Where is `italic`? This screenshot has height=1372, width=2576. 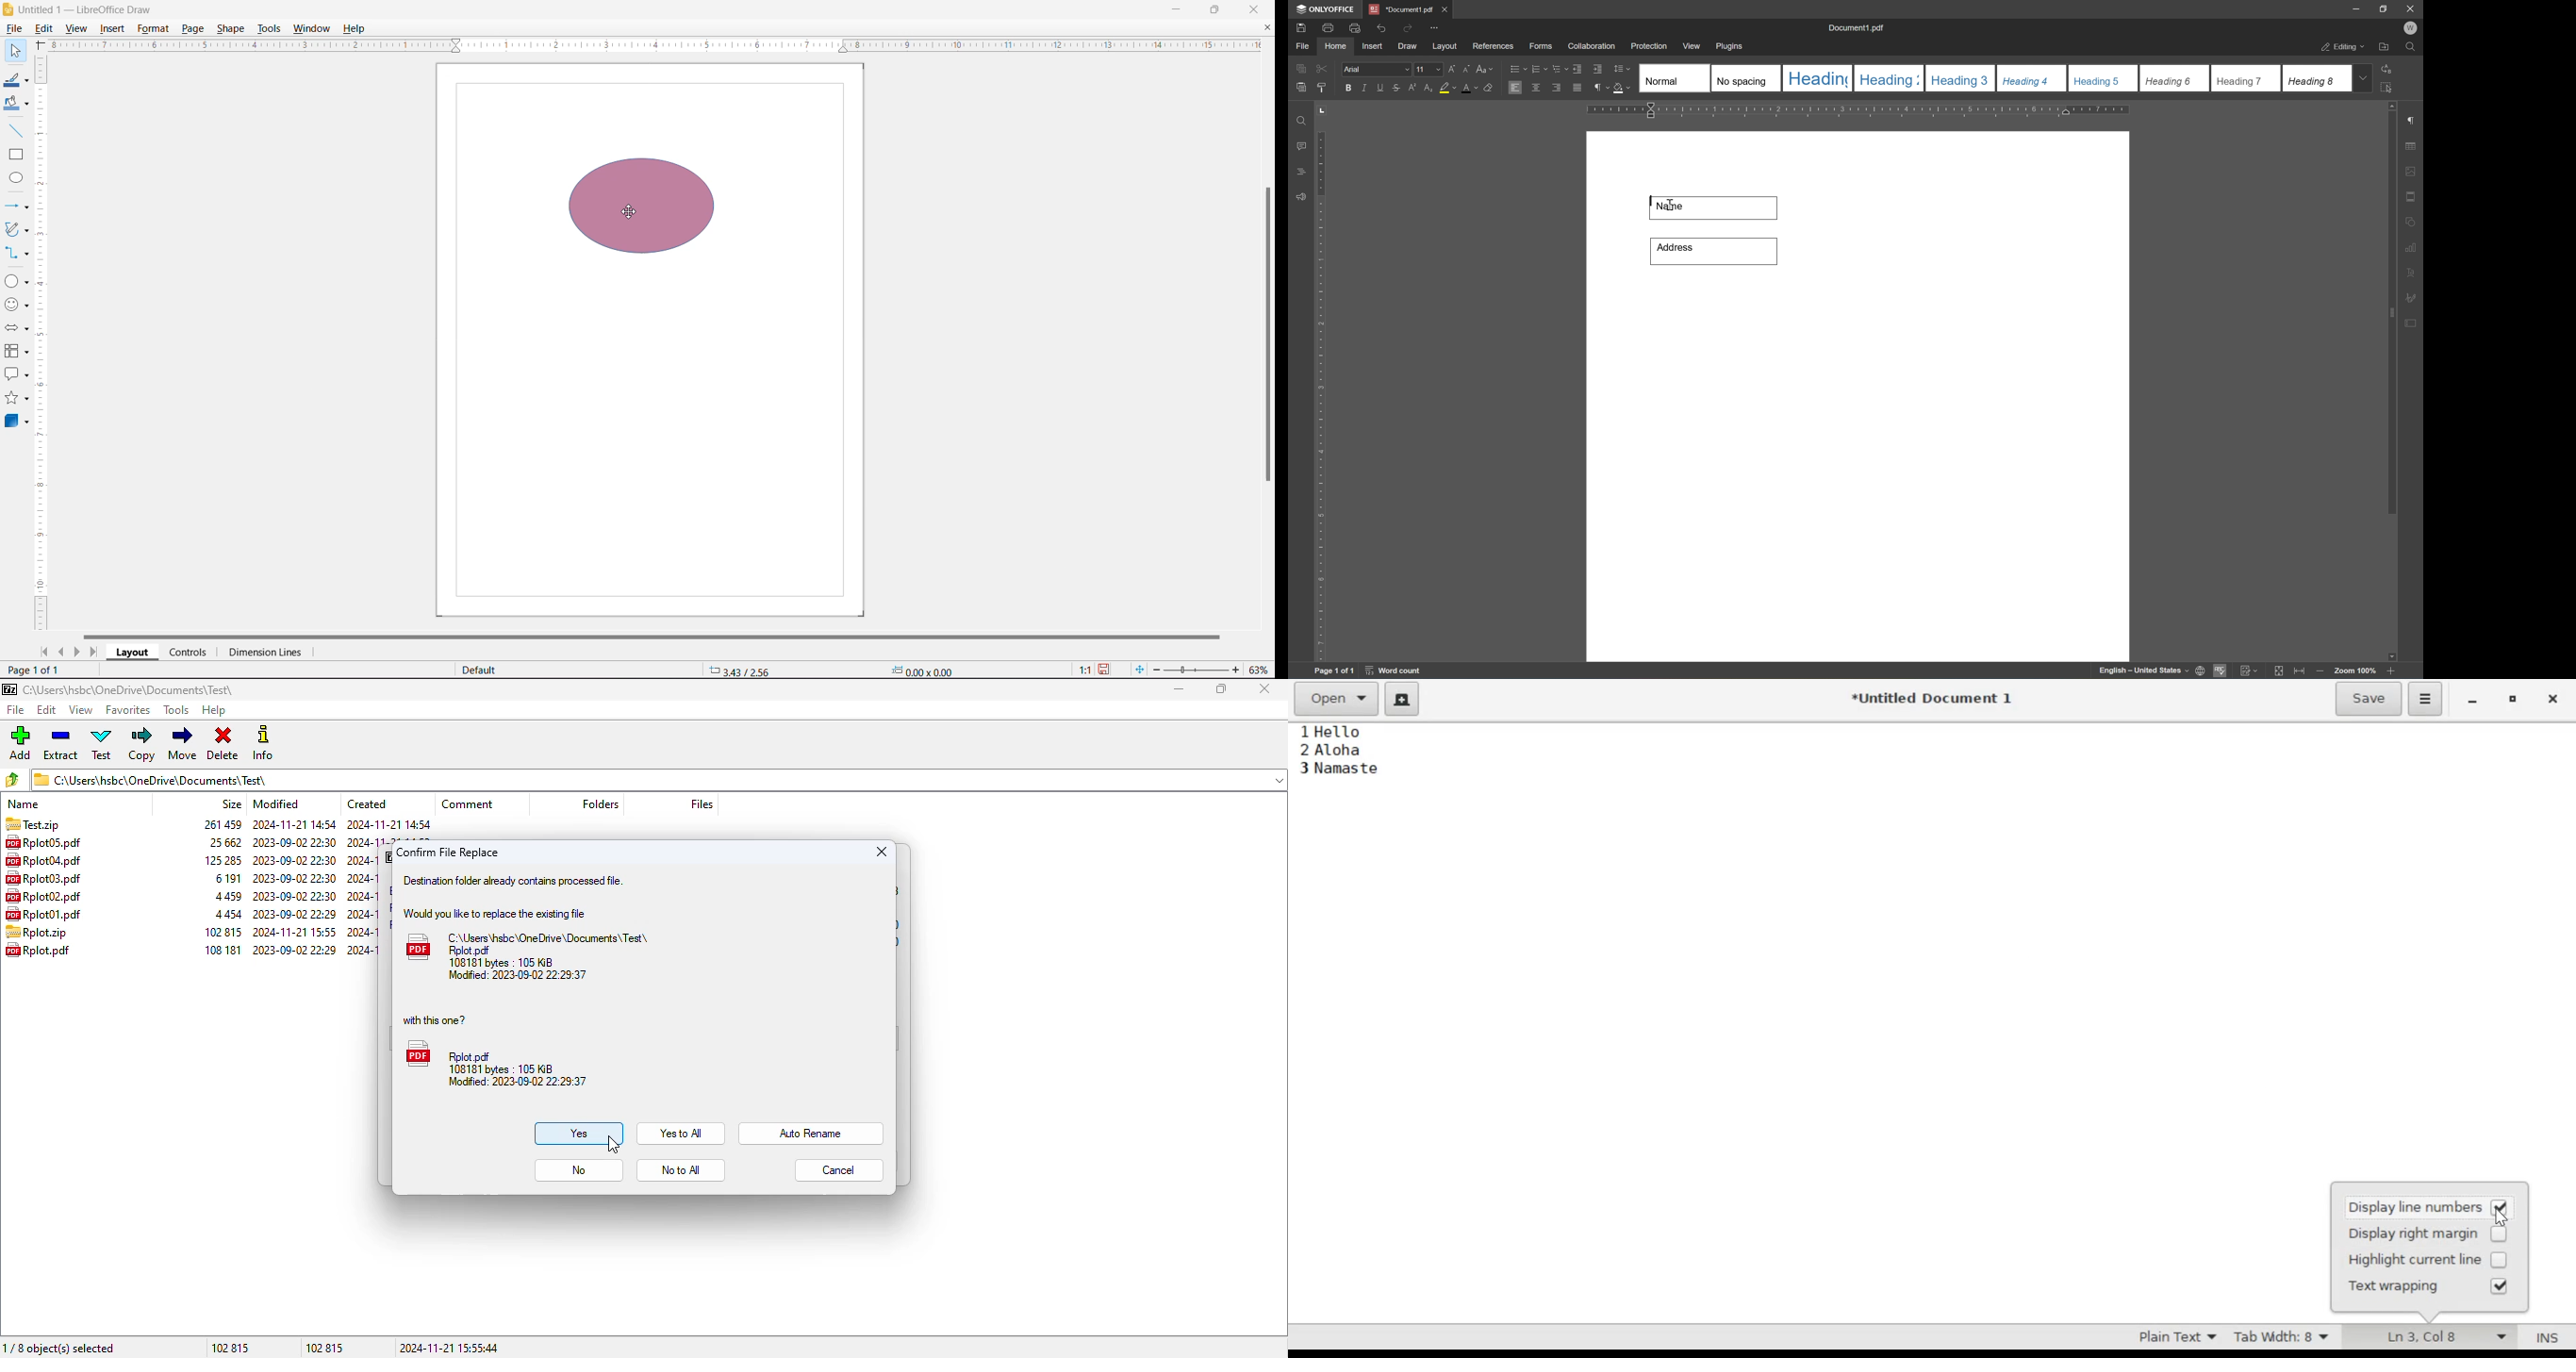
italic is located at coordinates (1364, 87).